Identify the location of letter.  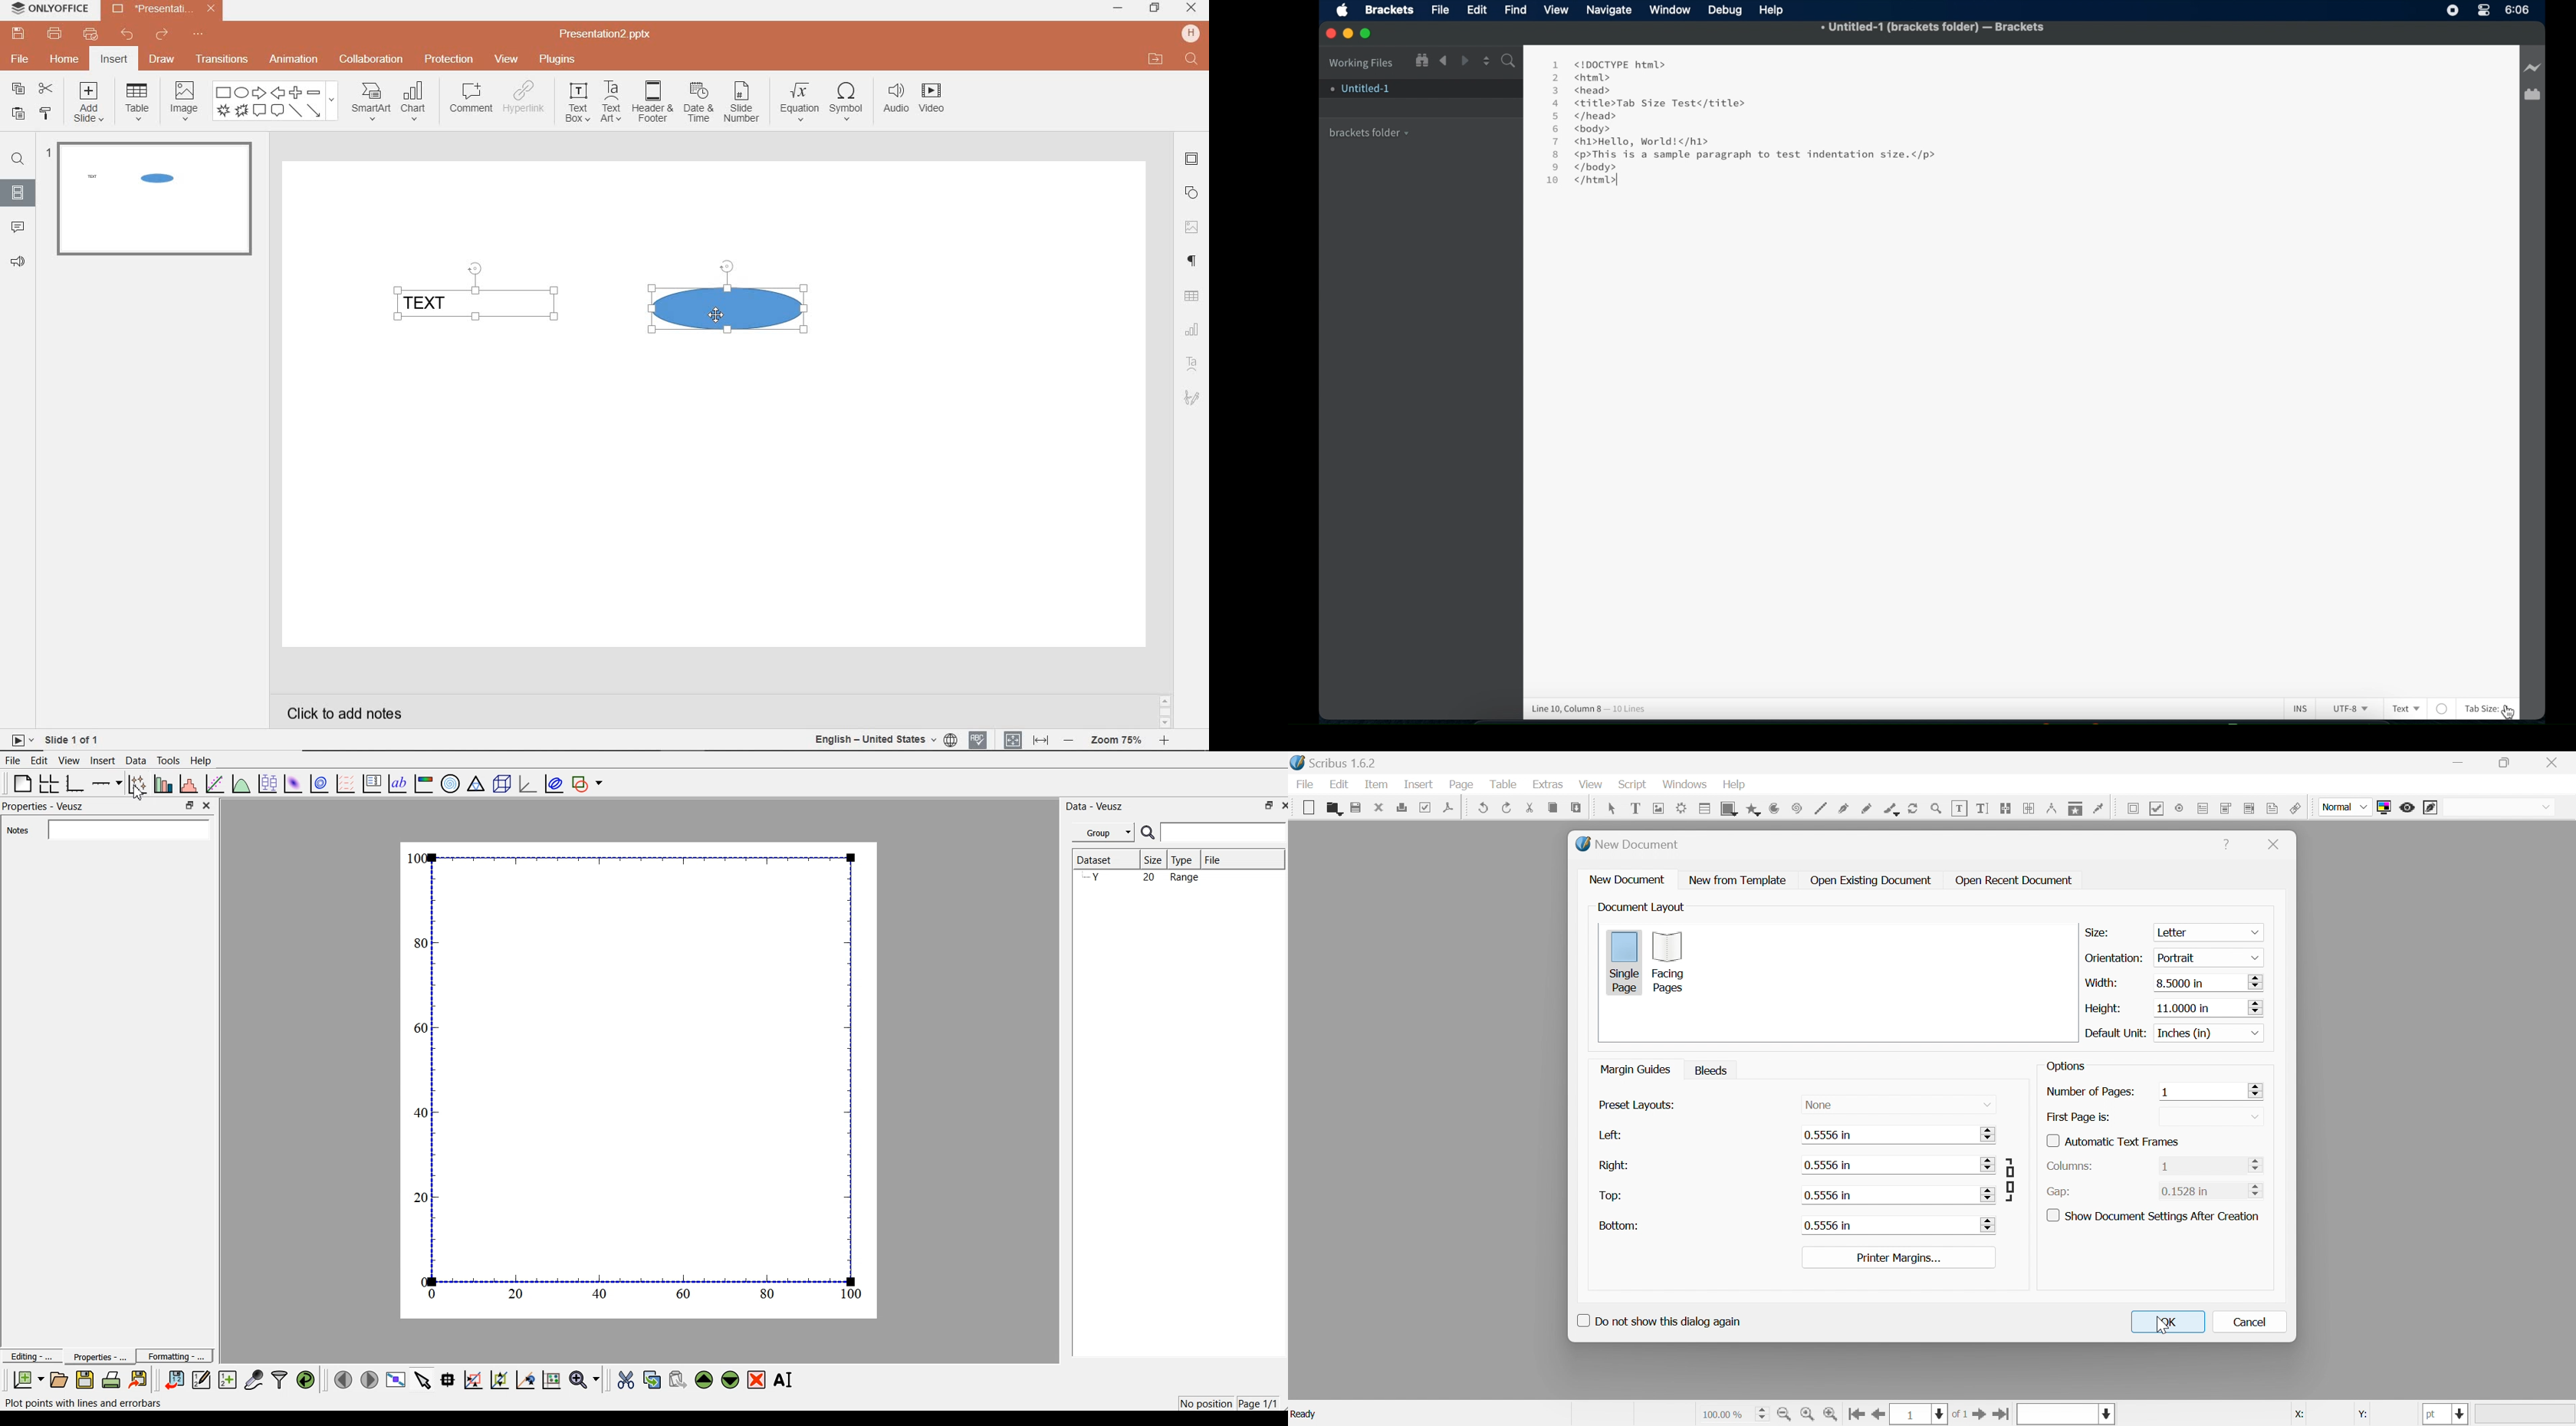
(2209, 932).